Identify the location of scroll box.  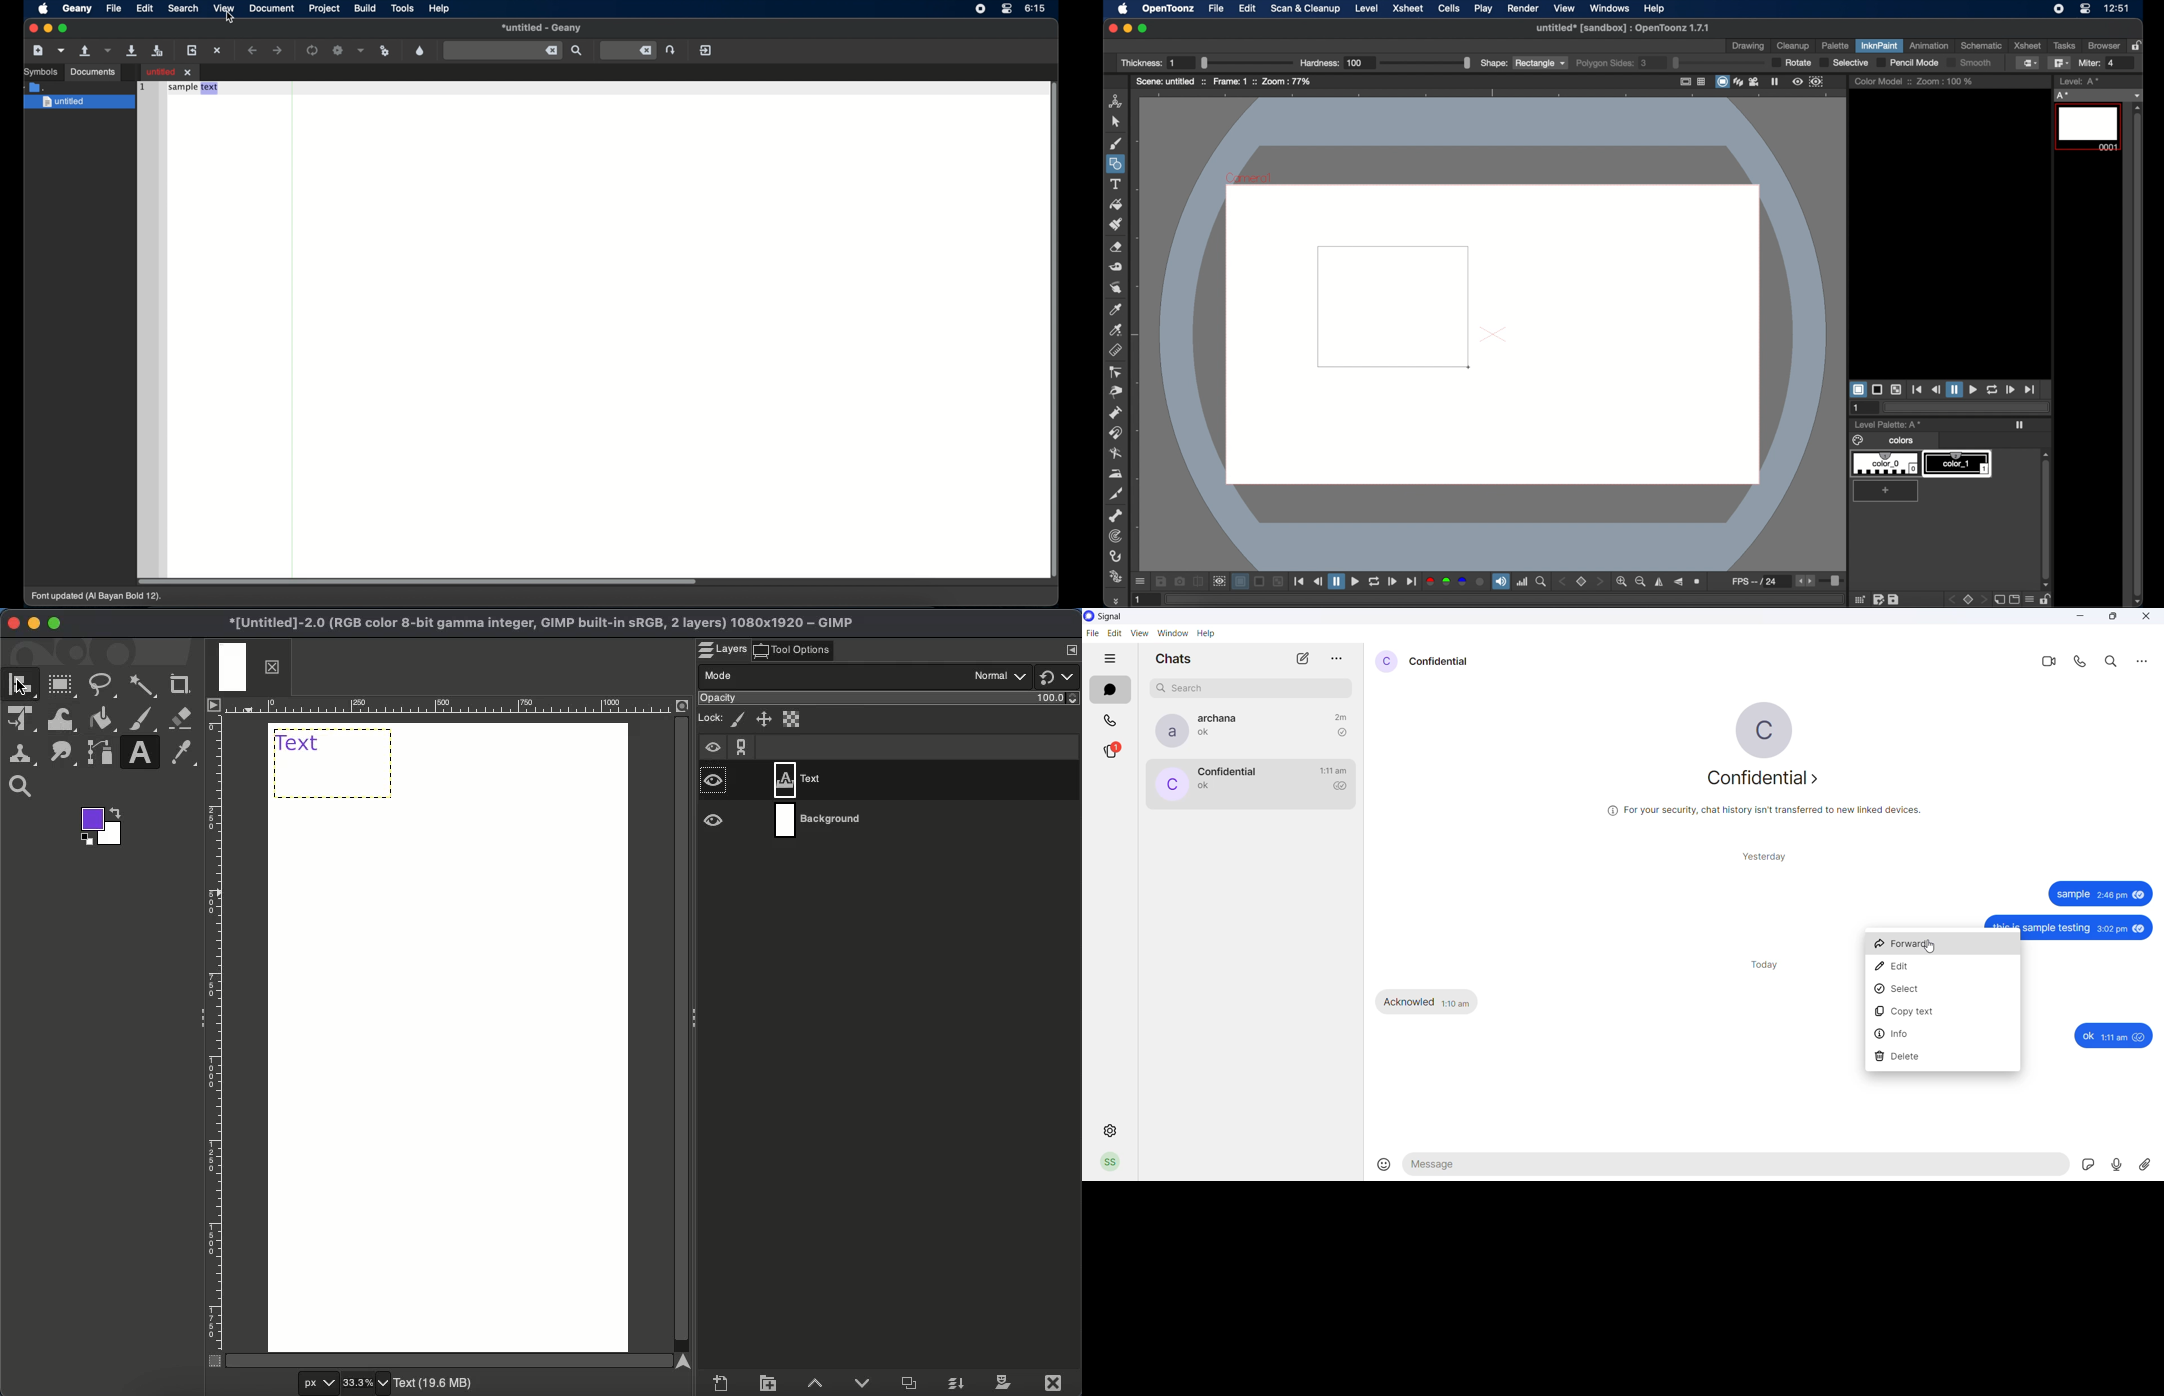
(417, 582).